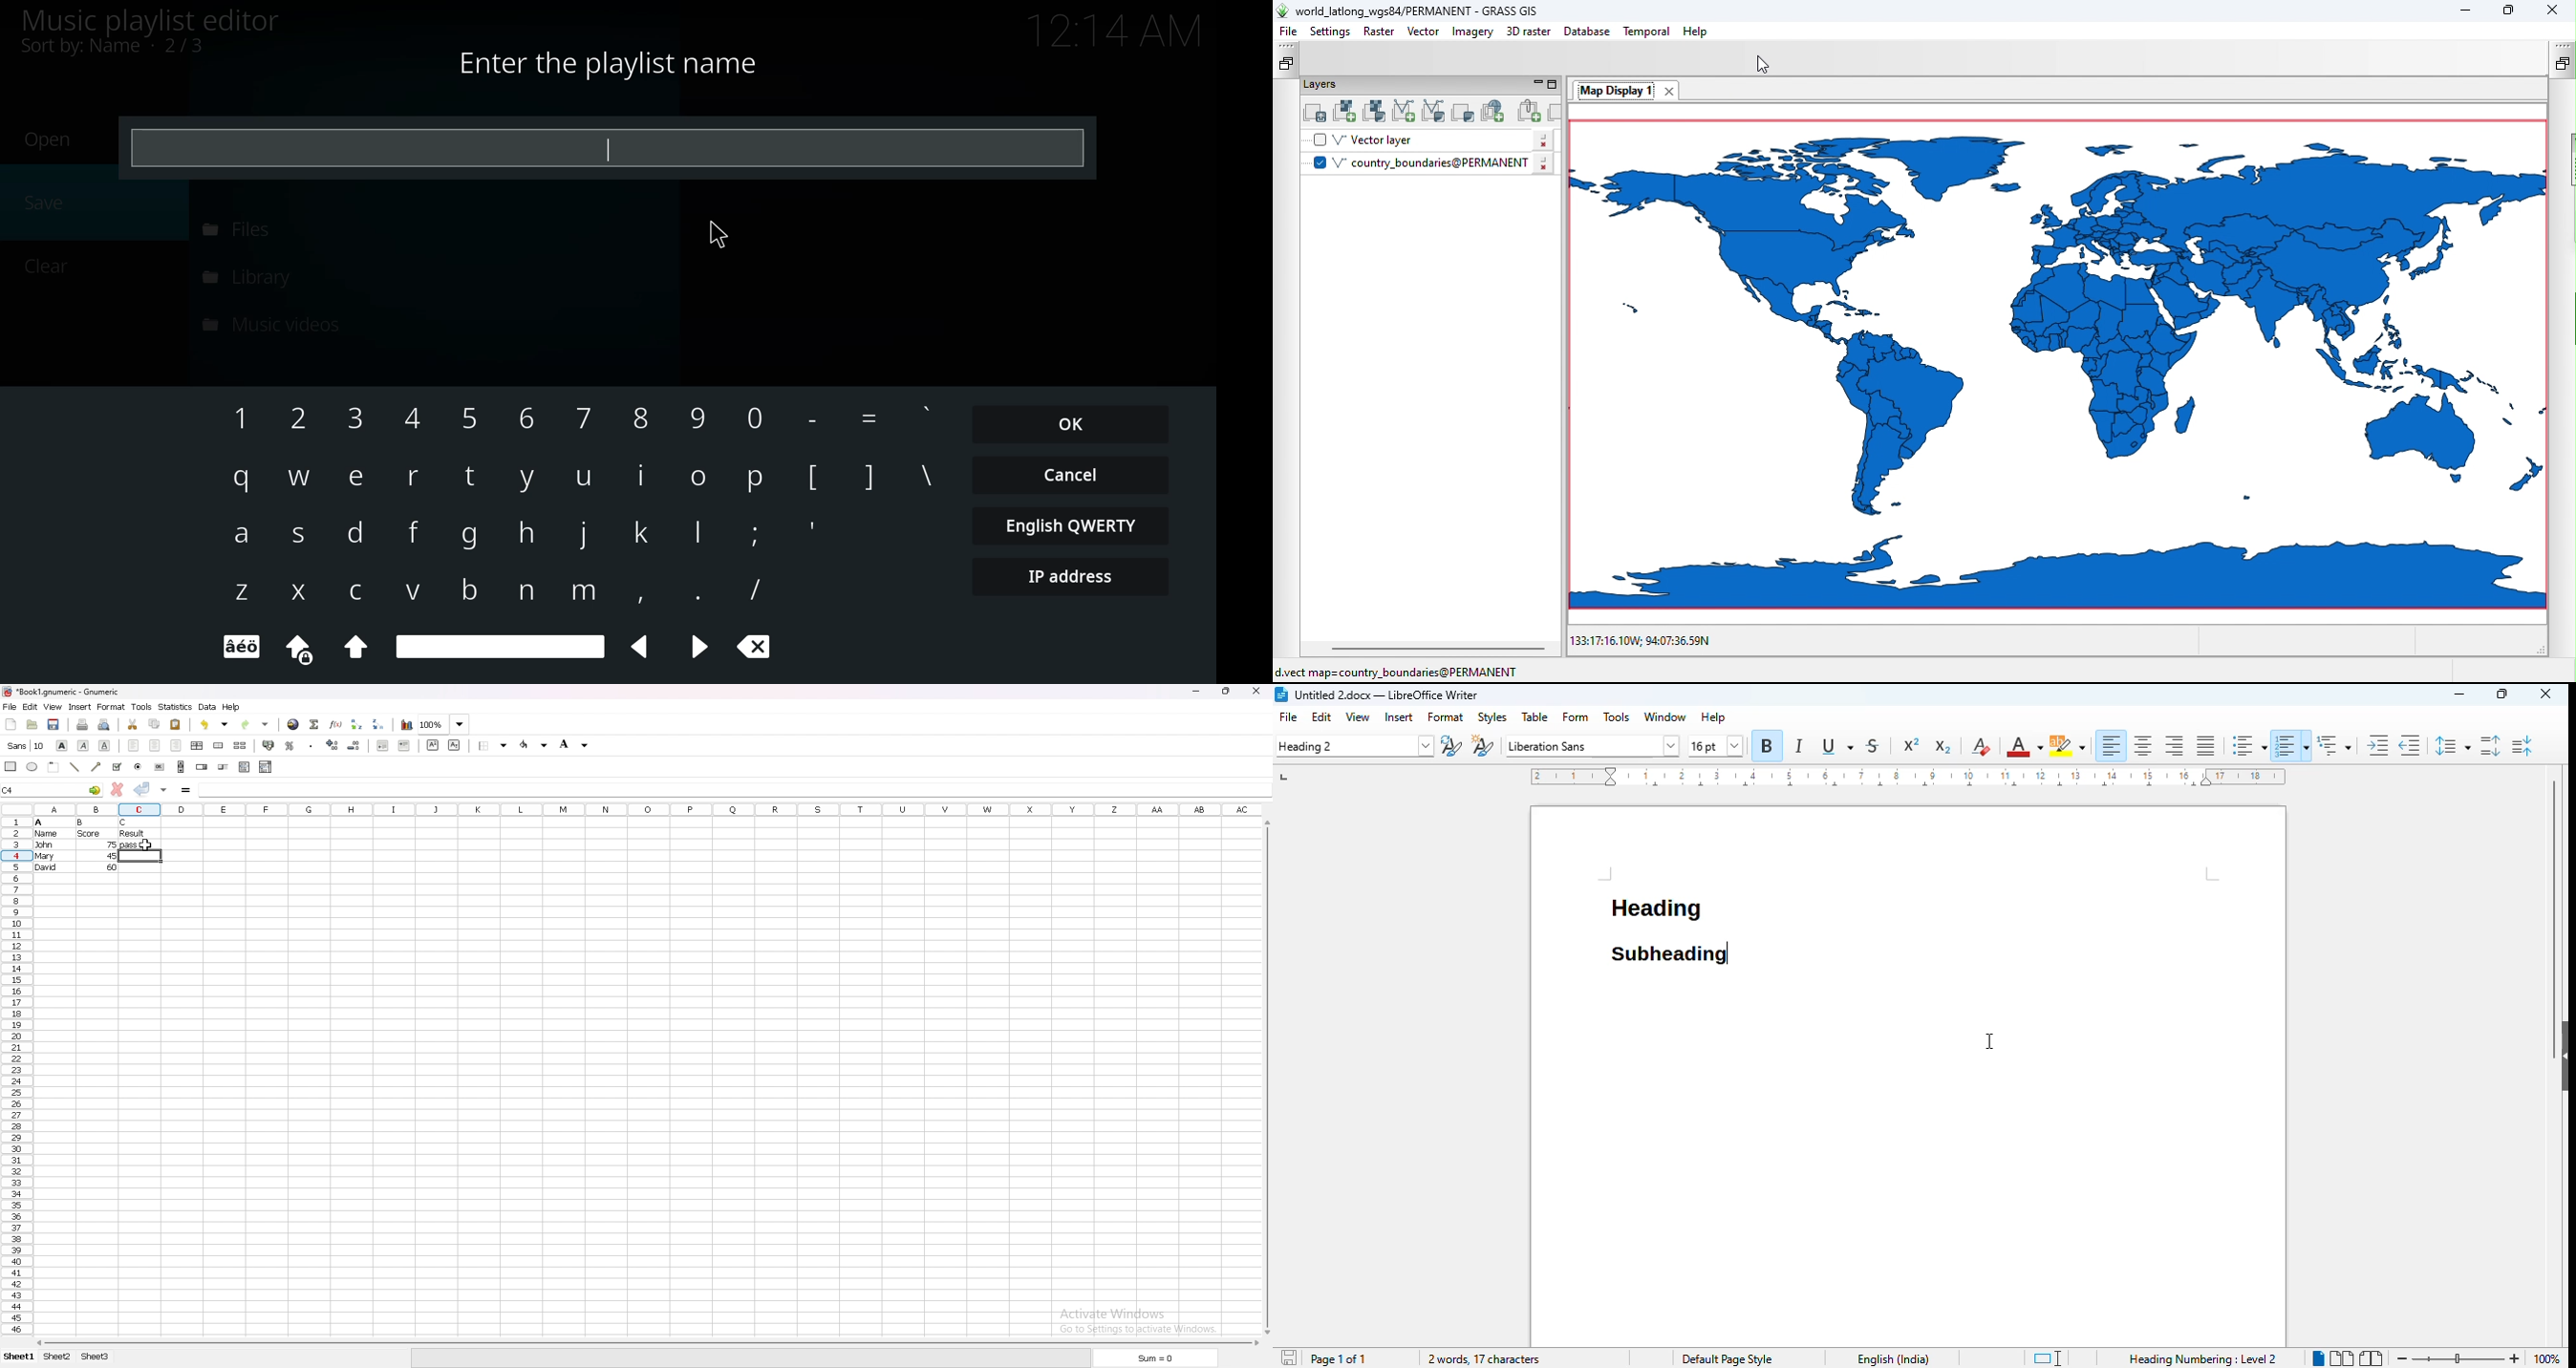  I want to click on insert, so click(1399, 717).